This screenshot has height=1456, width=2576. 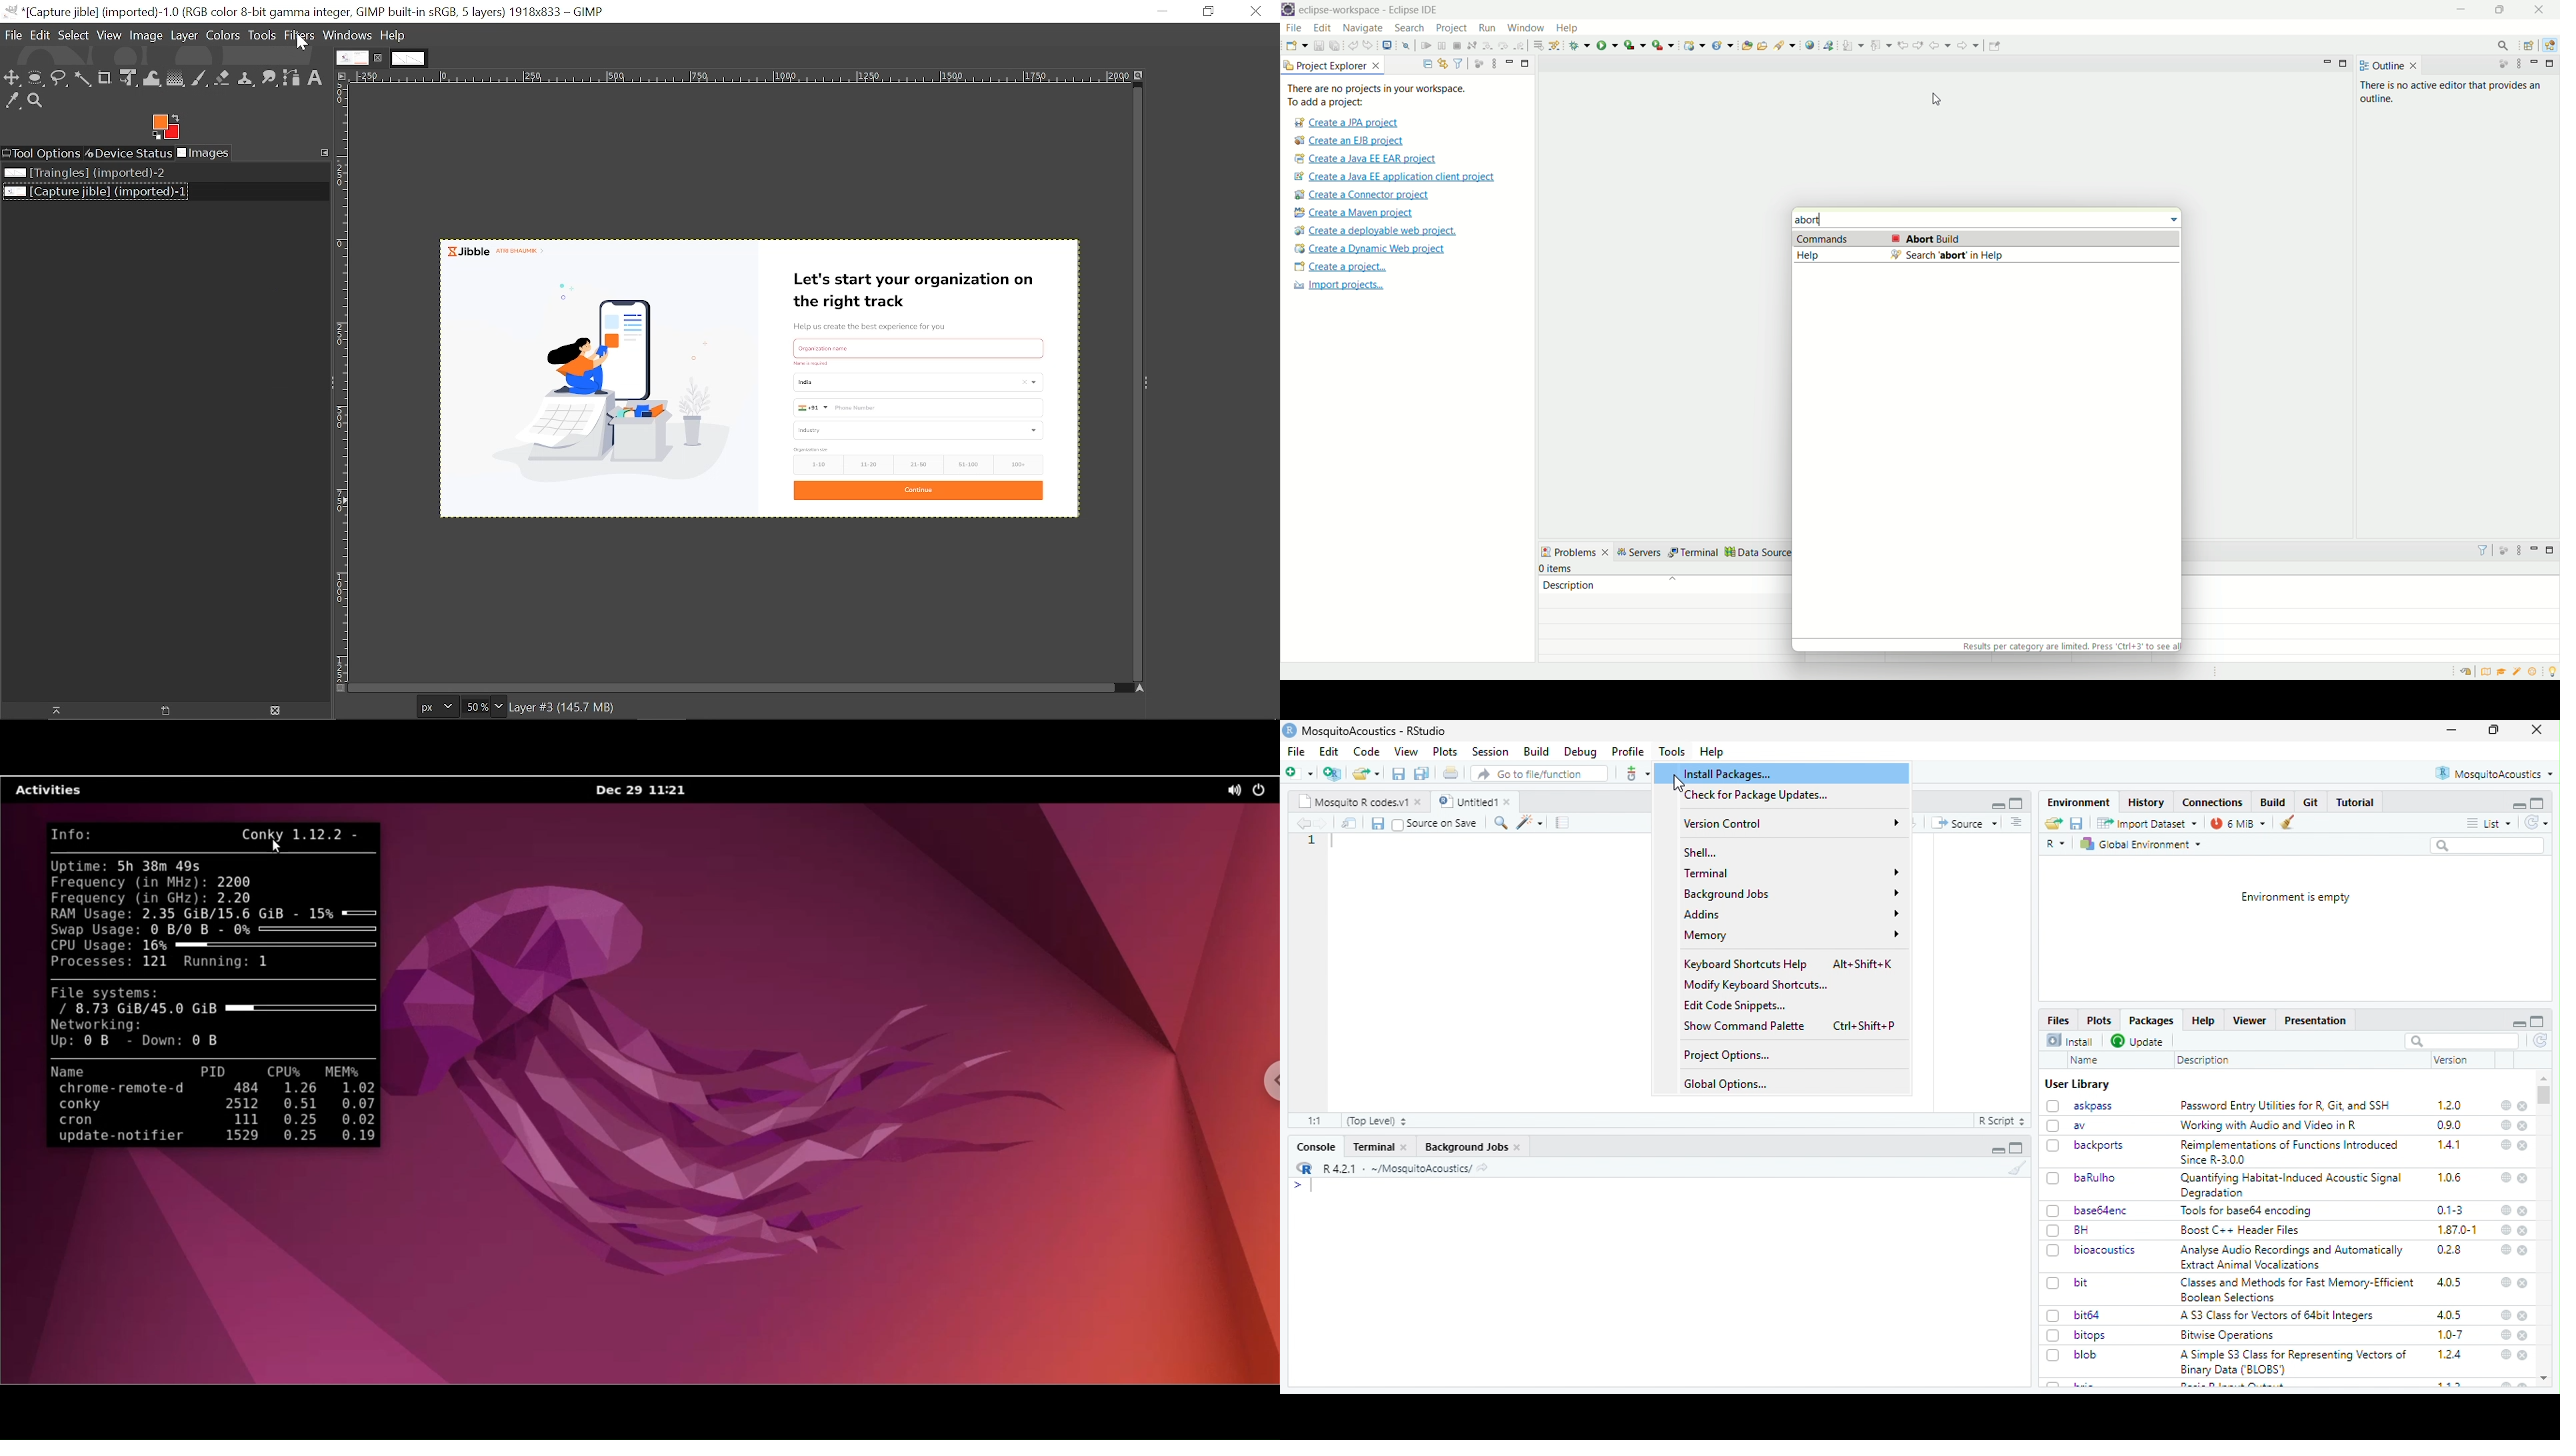 What do you see at coordinates (1728, 1085) in the screenshot?
I see `Global Options...` at bounding box center [1728, 1085].